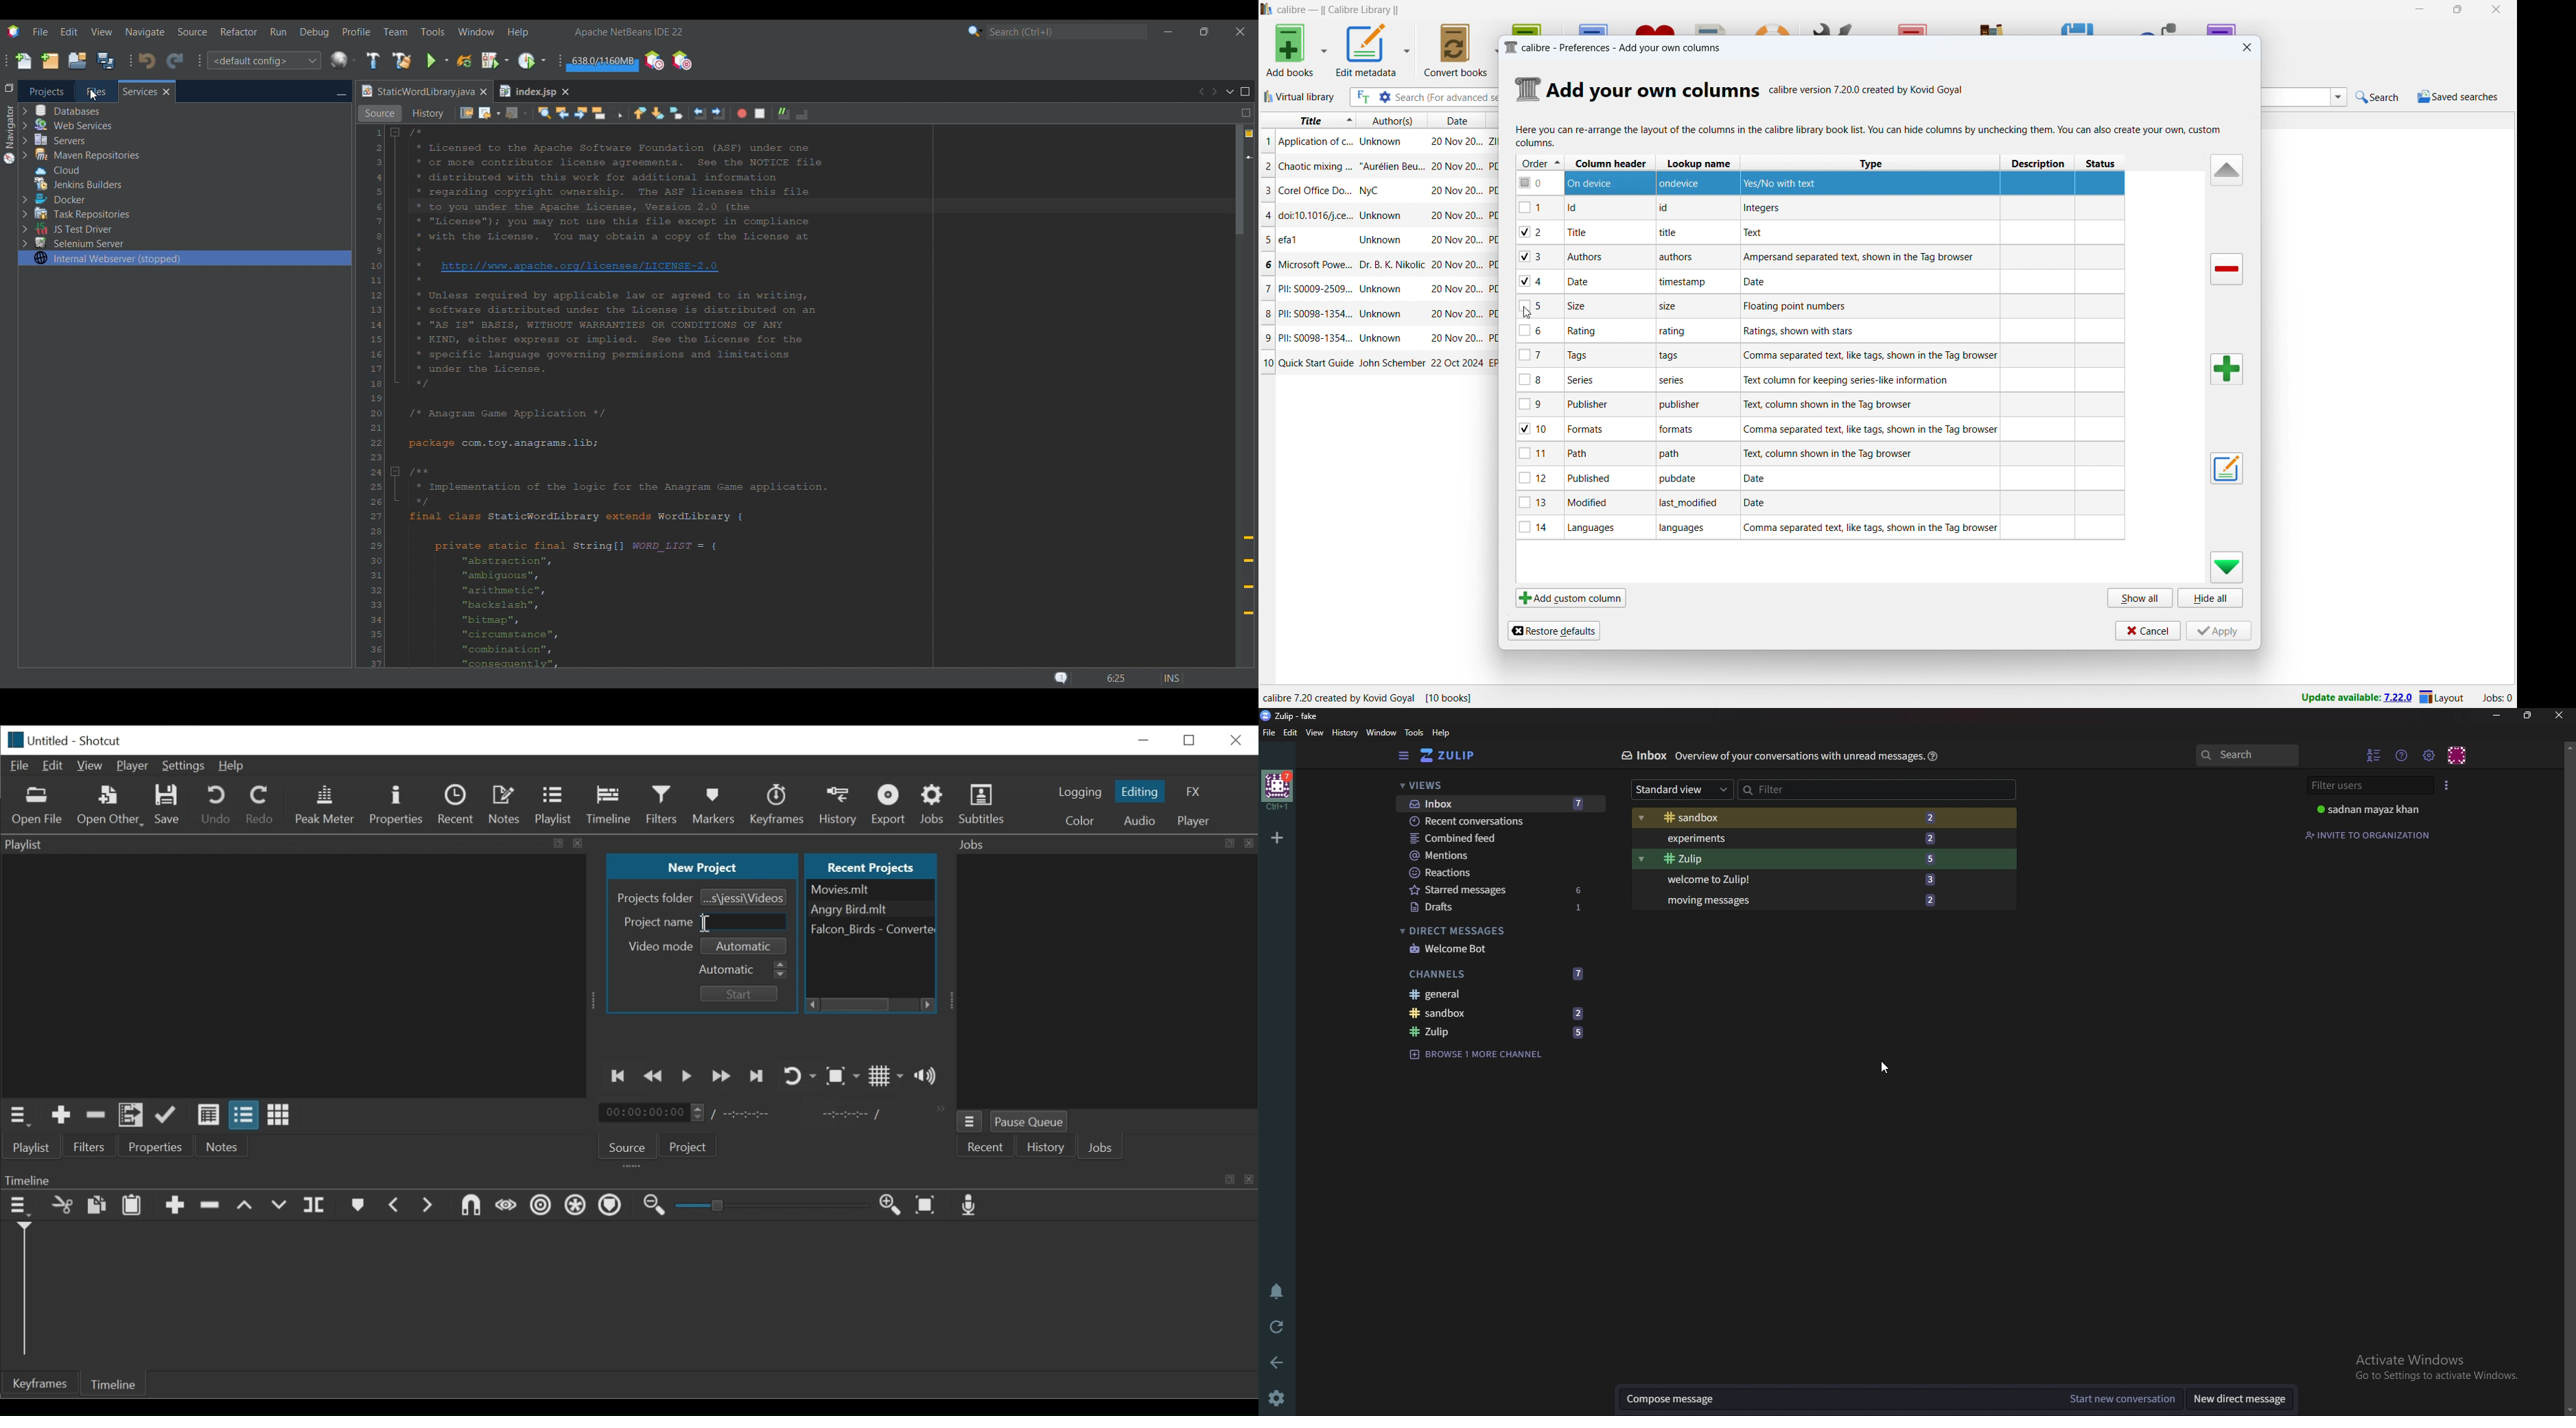  I want to click on Notes, so click(505, 806).